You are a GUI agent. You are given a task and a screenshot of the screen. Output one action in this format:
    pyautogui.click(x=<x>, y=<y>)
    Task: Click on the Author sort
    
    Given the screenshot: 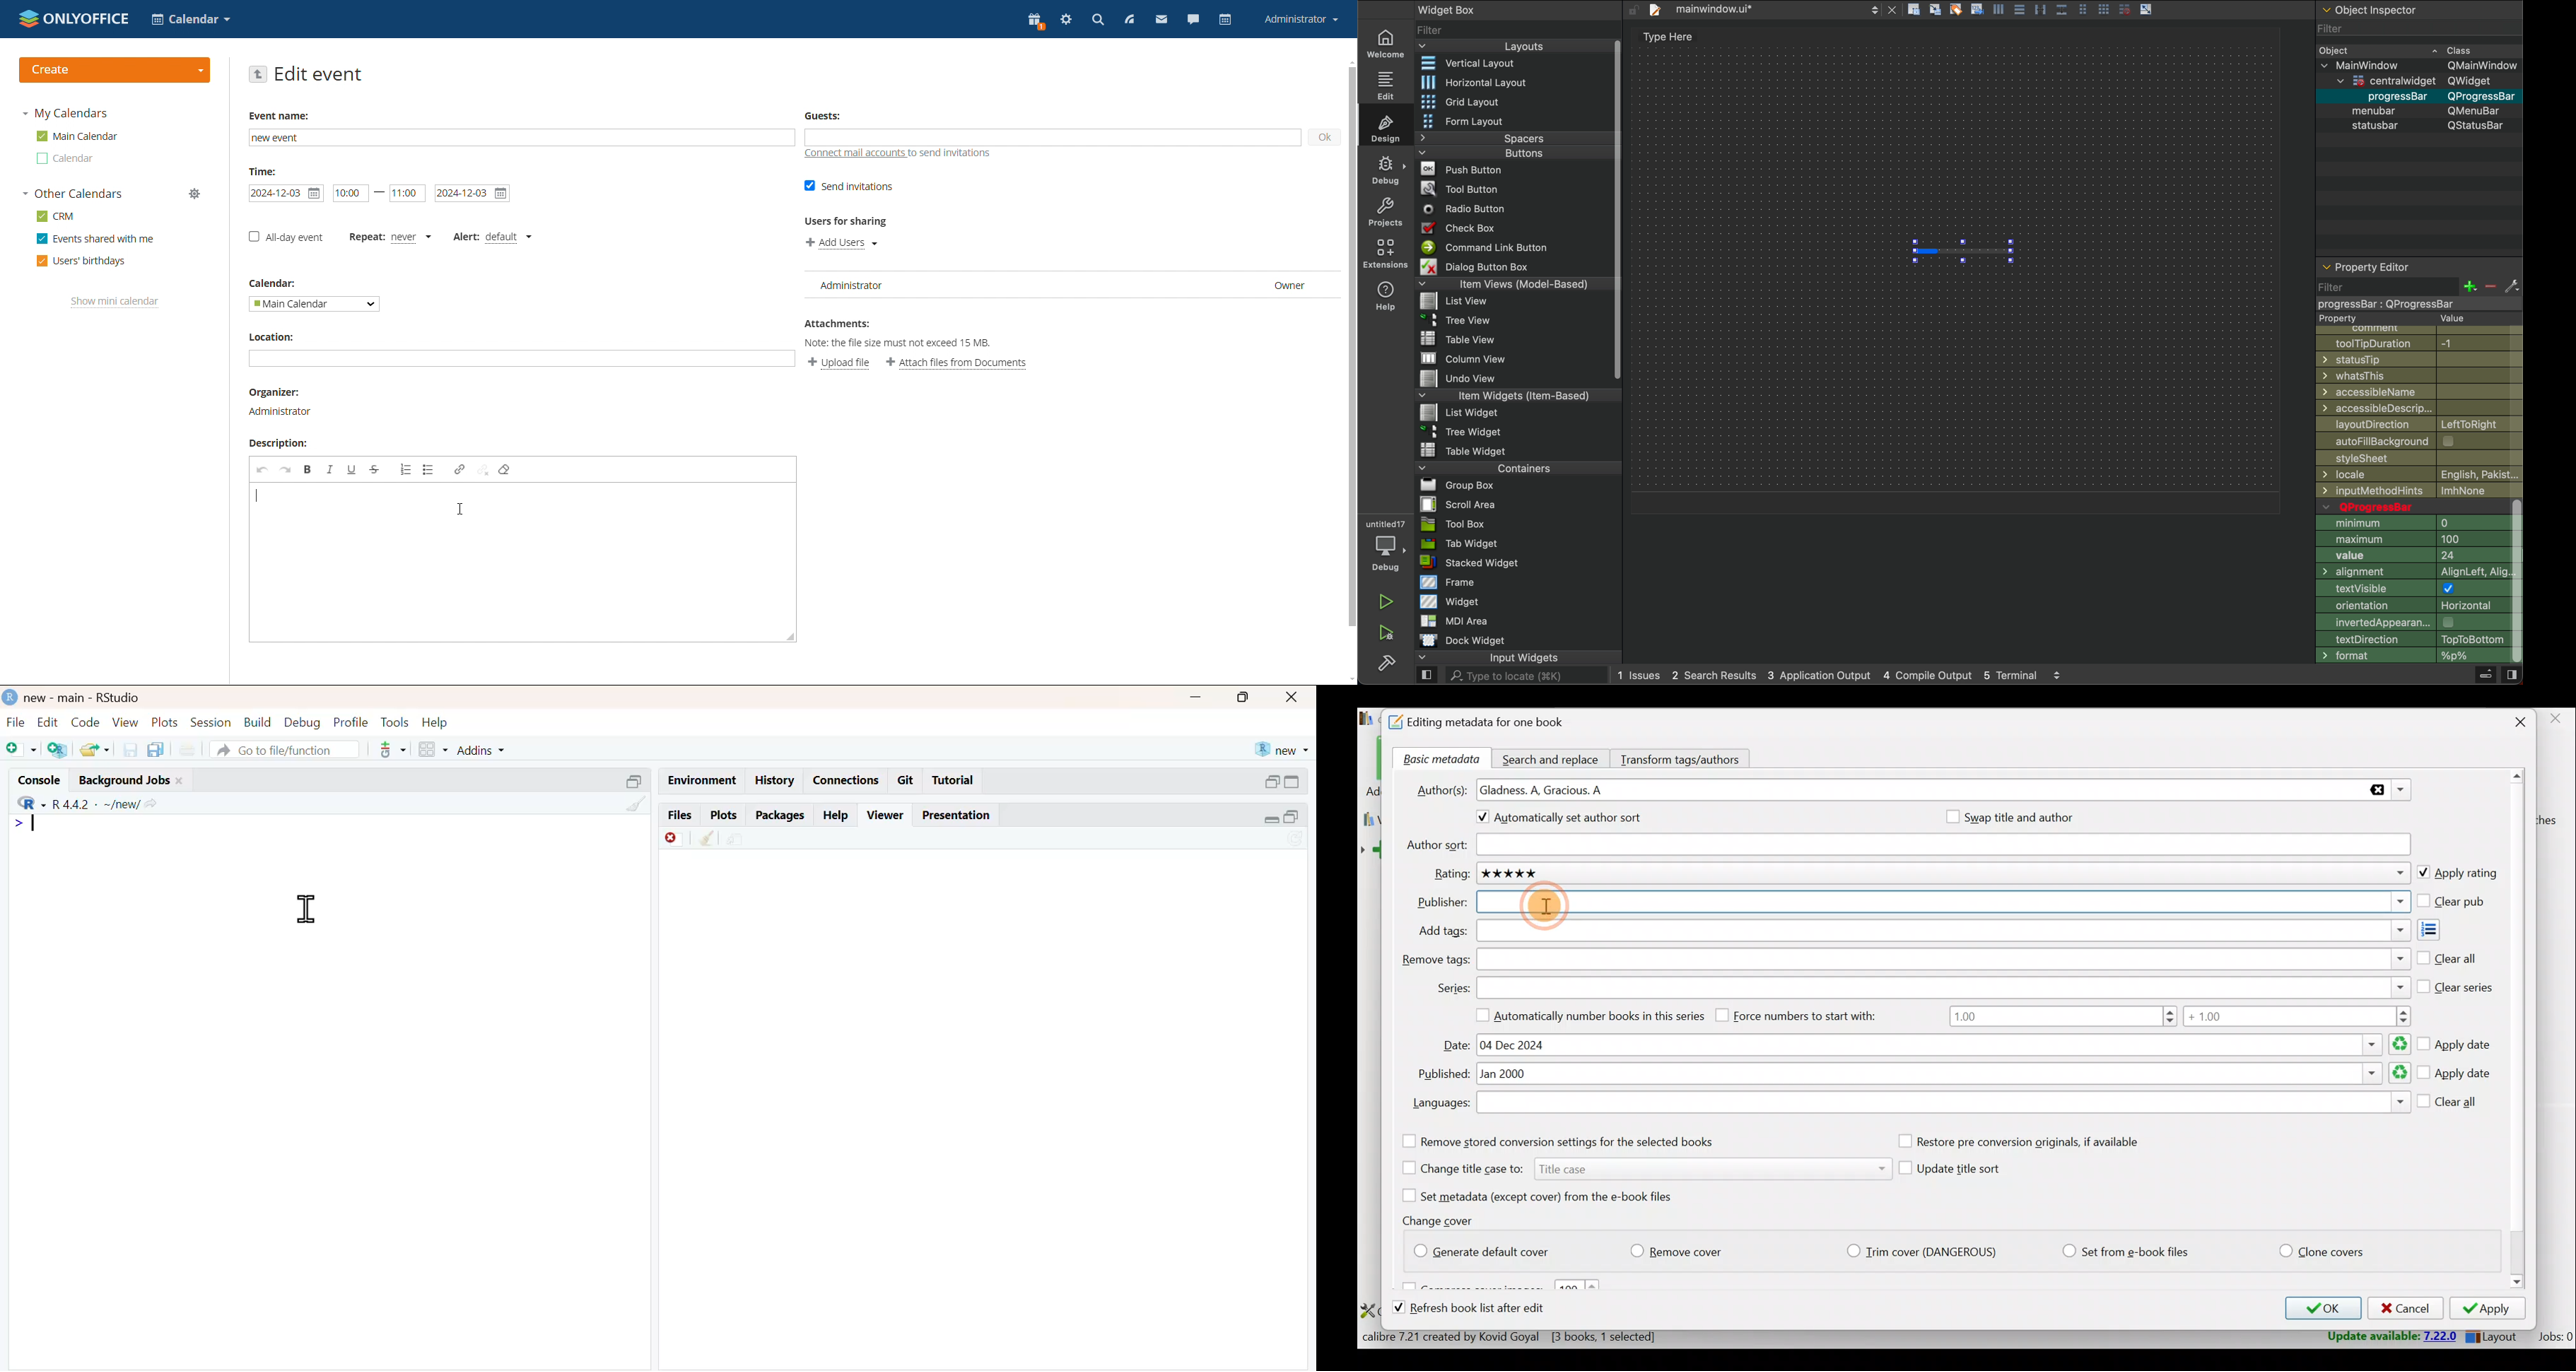 What is the action you would take?
    pyautogui.click(x=1943, y=845)
    